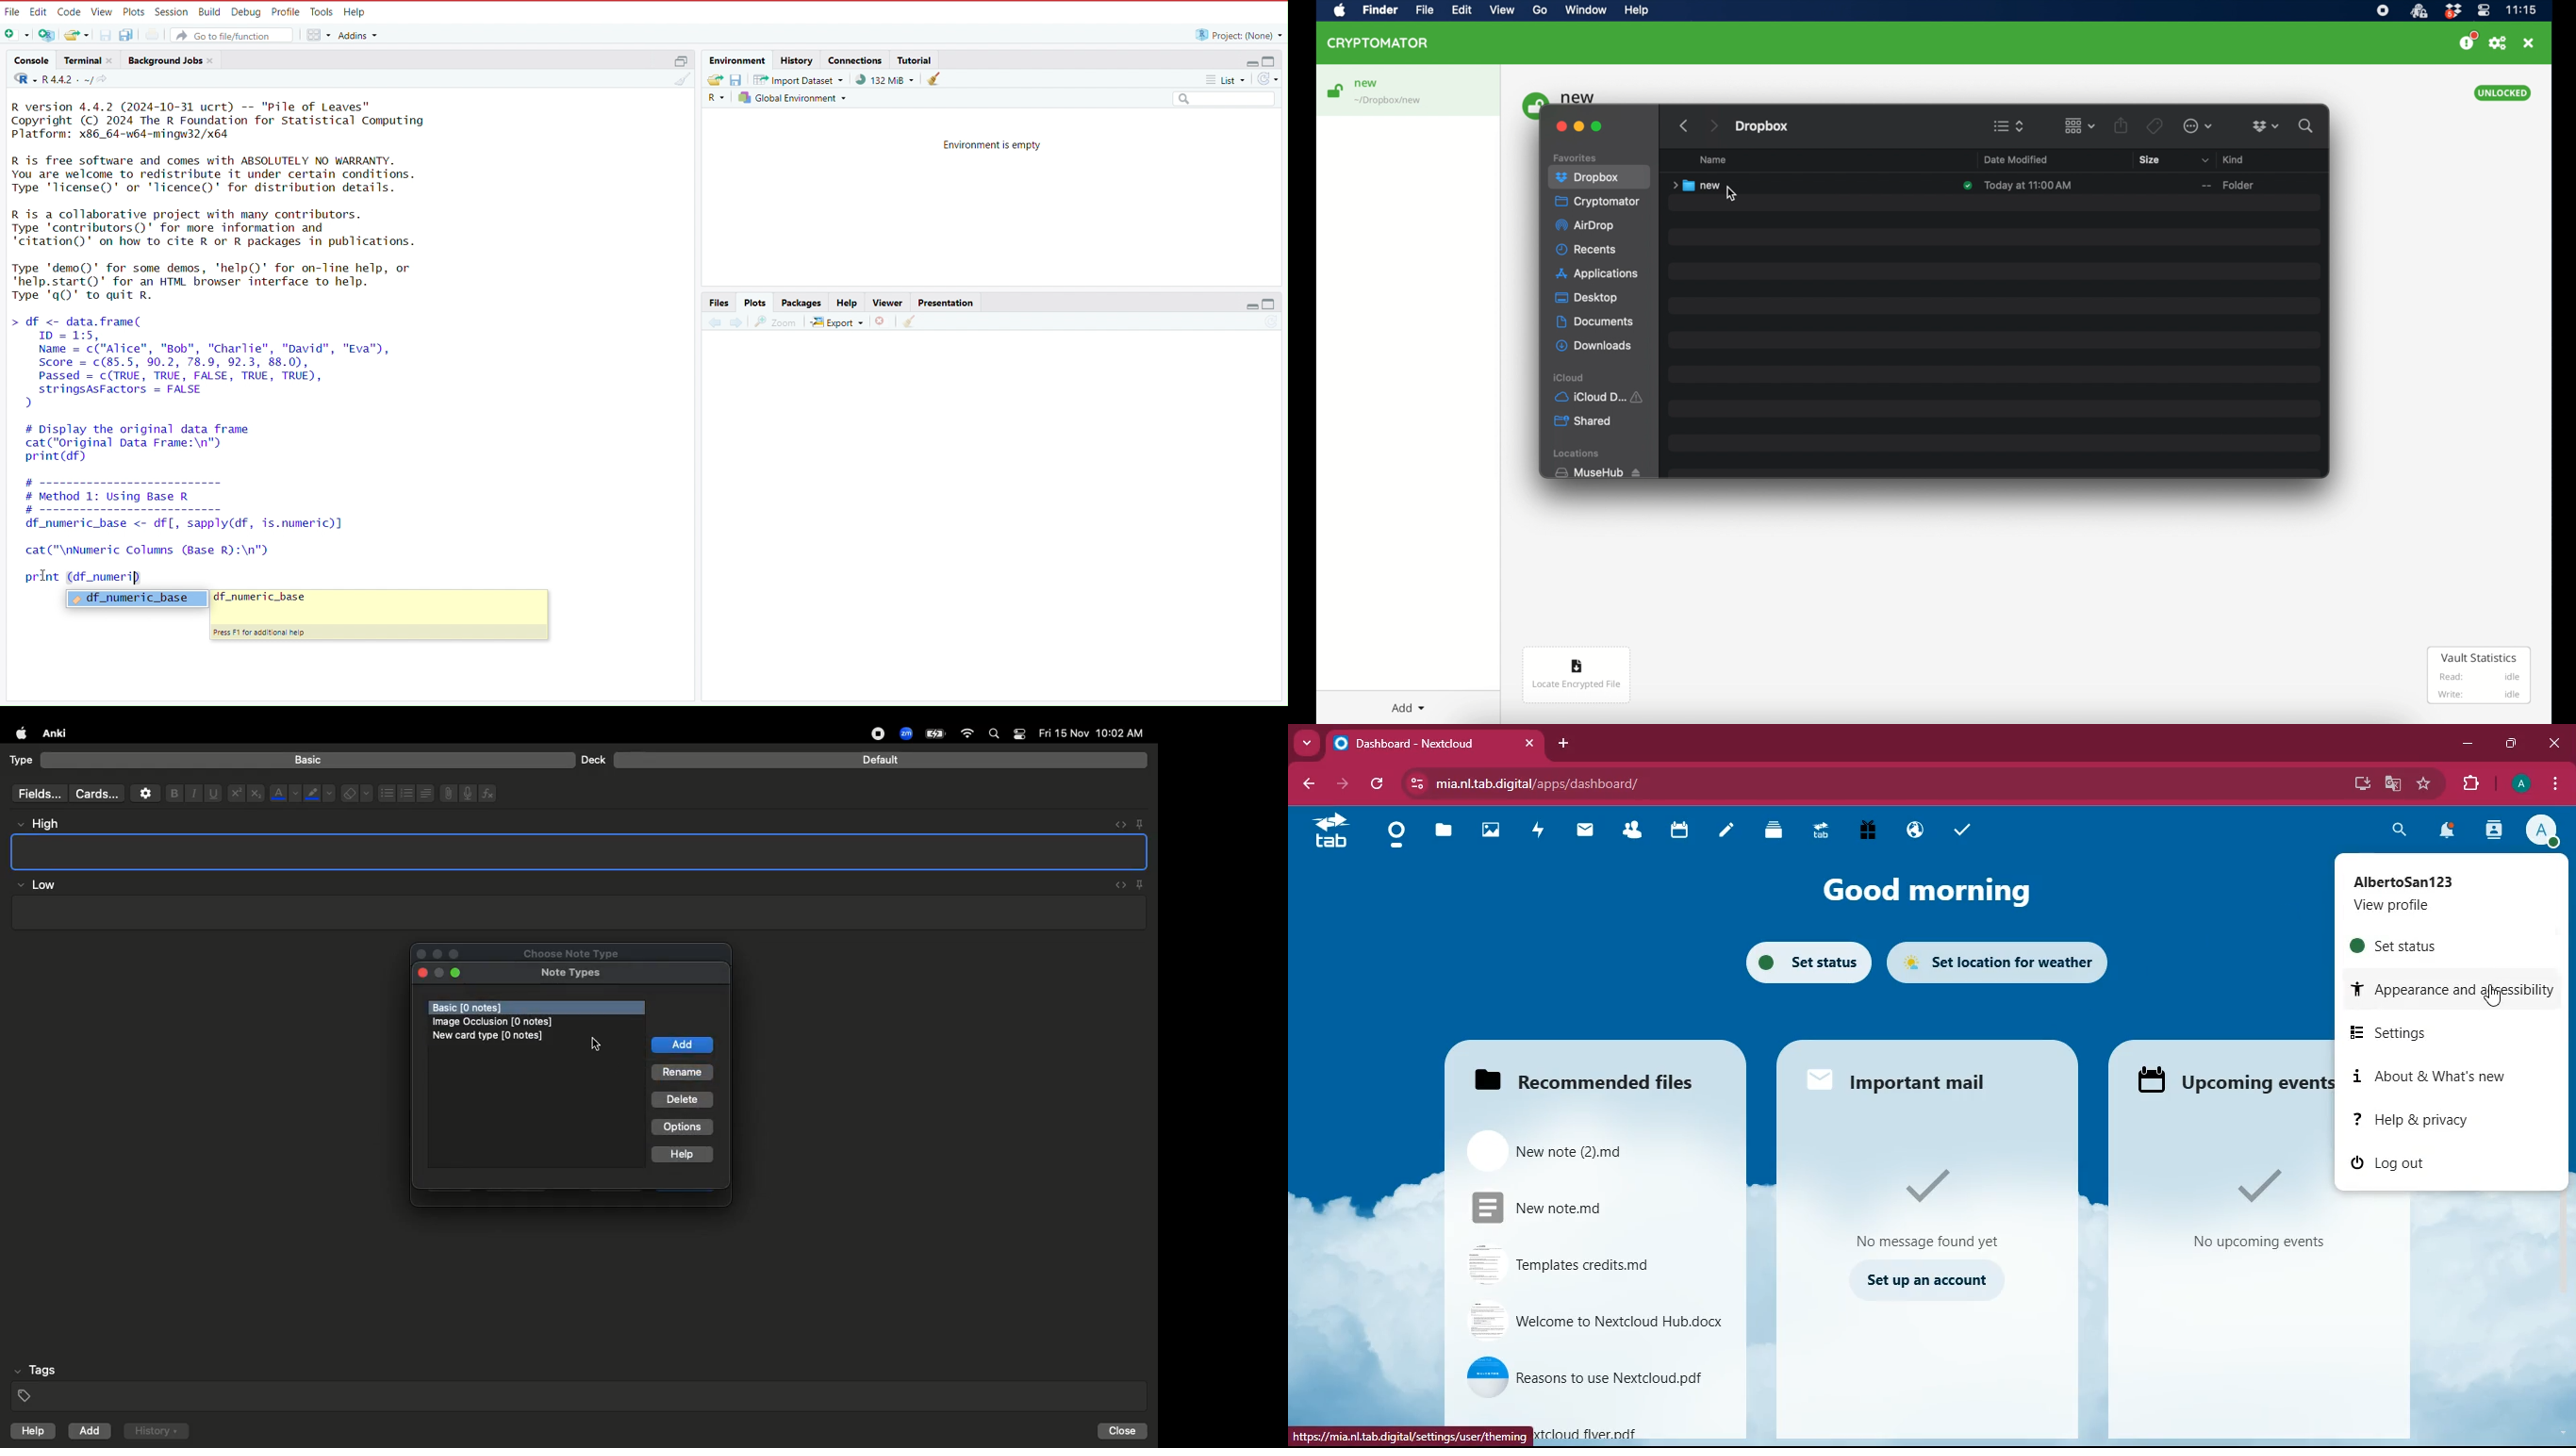  I want to click on session, so click(171, 11).